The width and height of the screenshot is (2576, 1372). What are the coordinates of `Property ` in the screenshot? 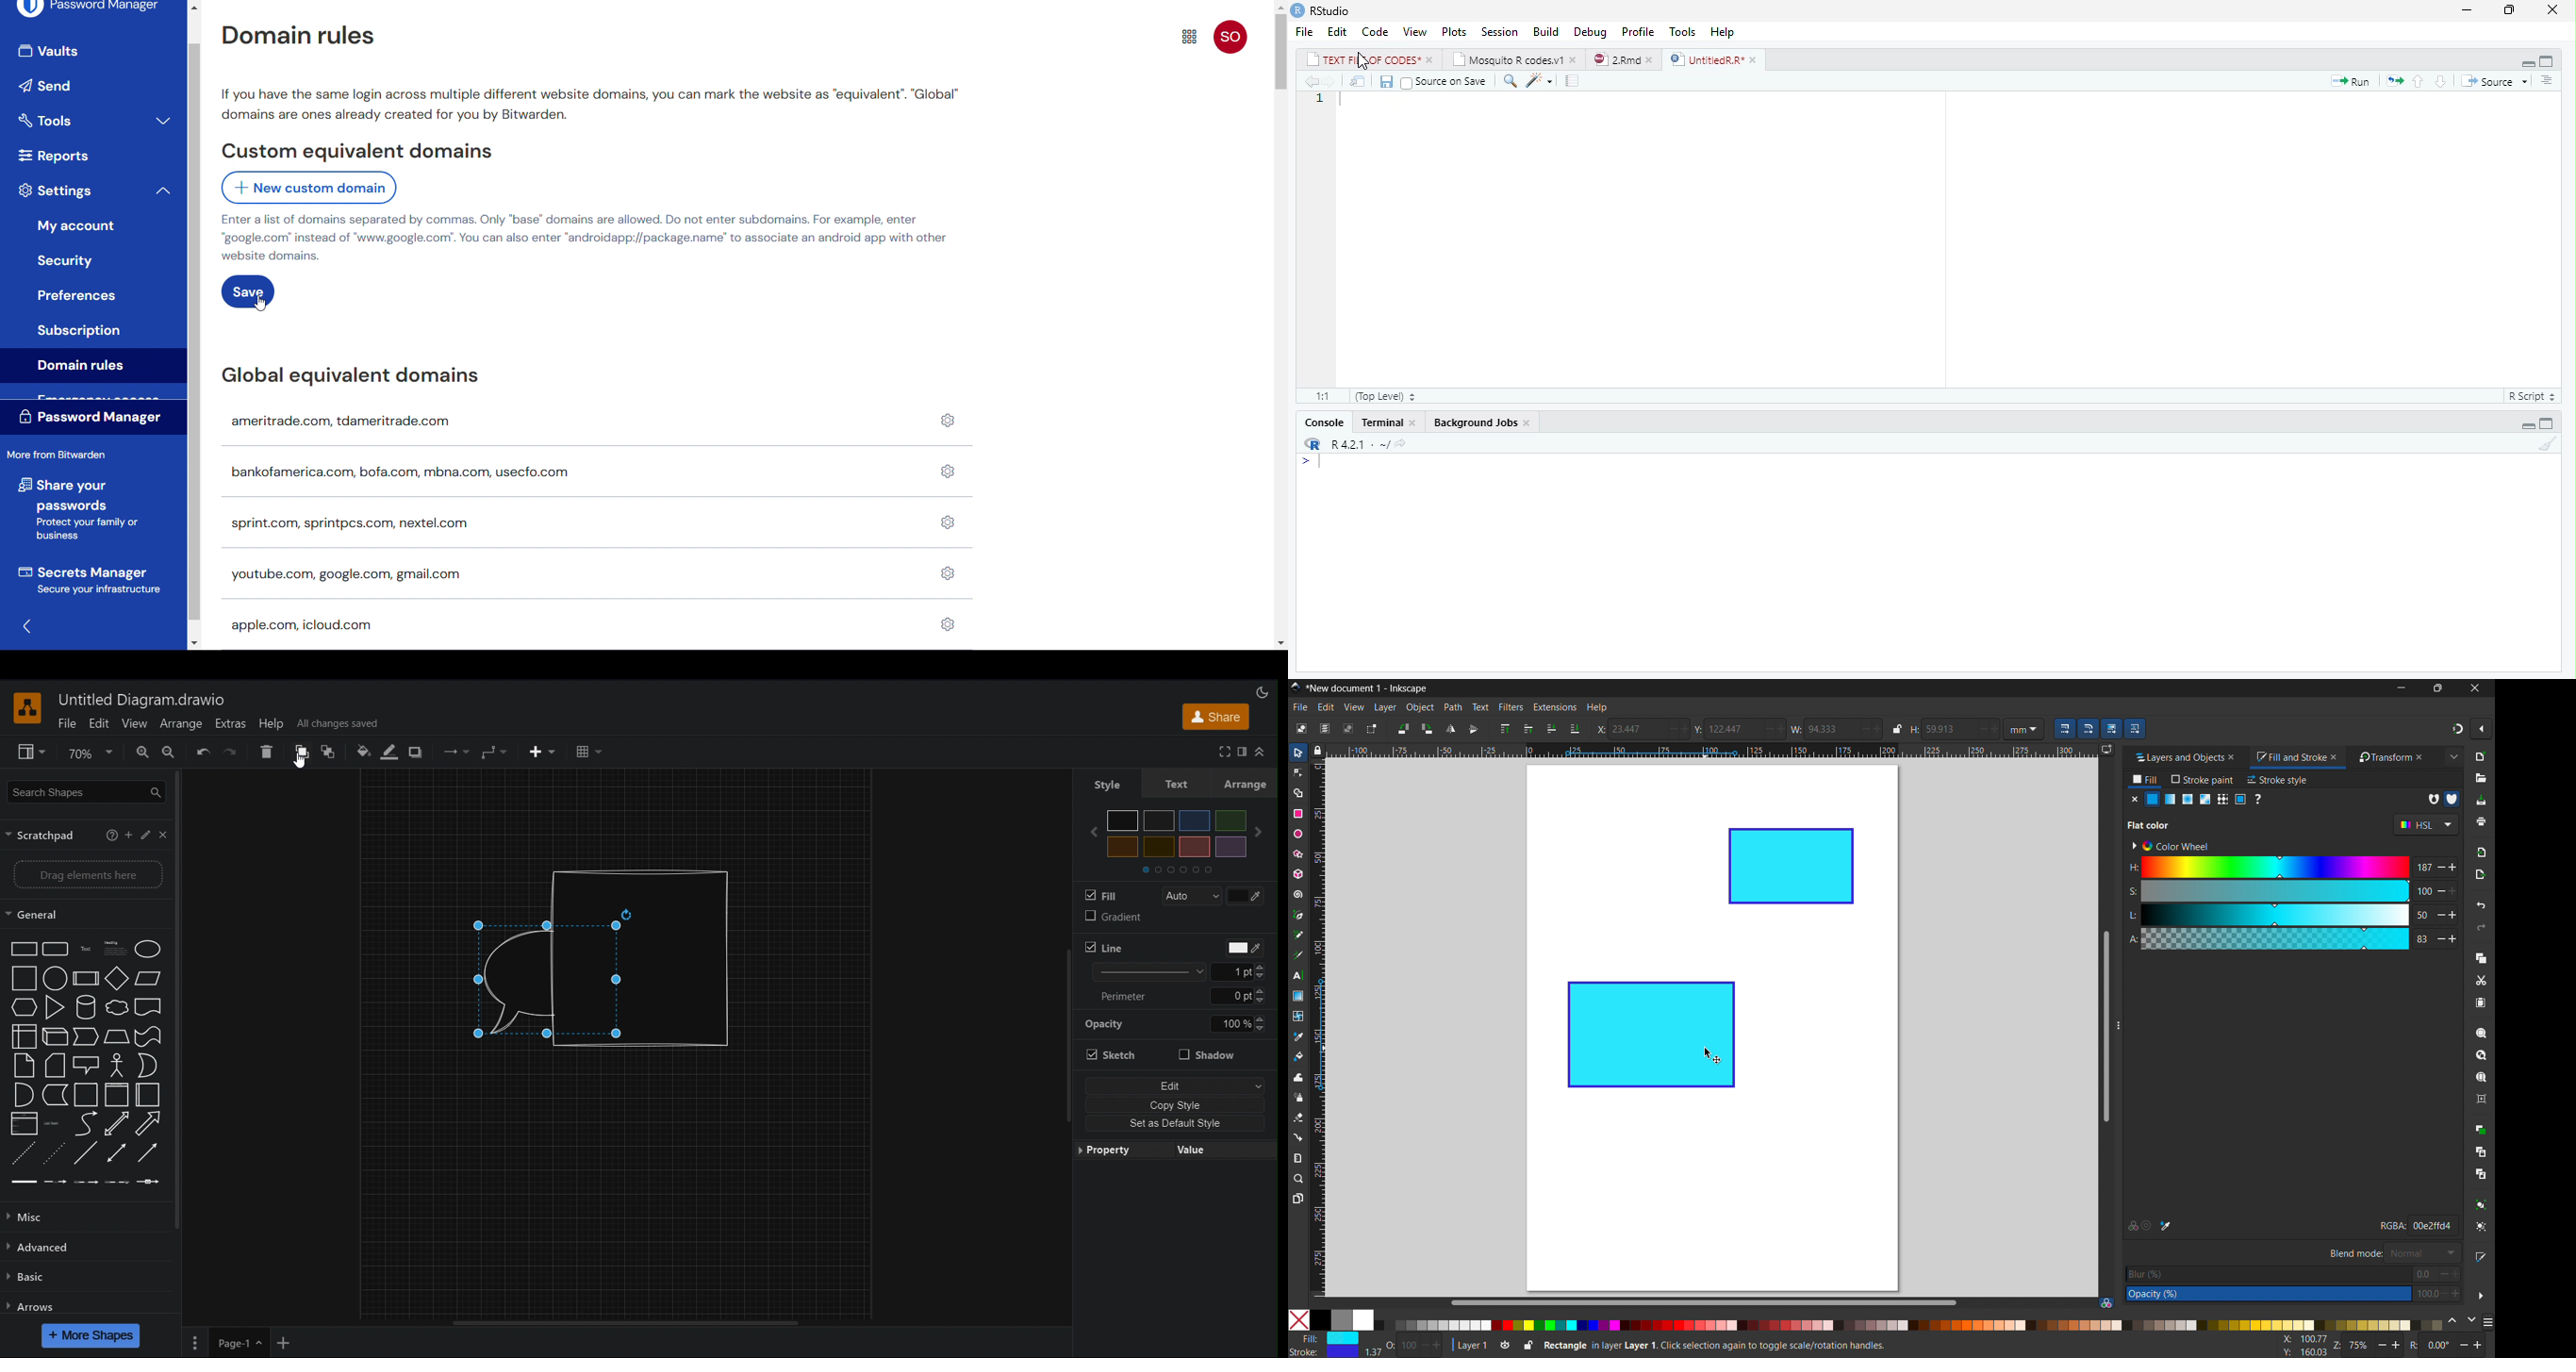 It's located at (1125, 1150).